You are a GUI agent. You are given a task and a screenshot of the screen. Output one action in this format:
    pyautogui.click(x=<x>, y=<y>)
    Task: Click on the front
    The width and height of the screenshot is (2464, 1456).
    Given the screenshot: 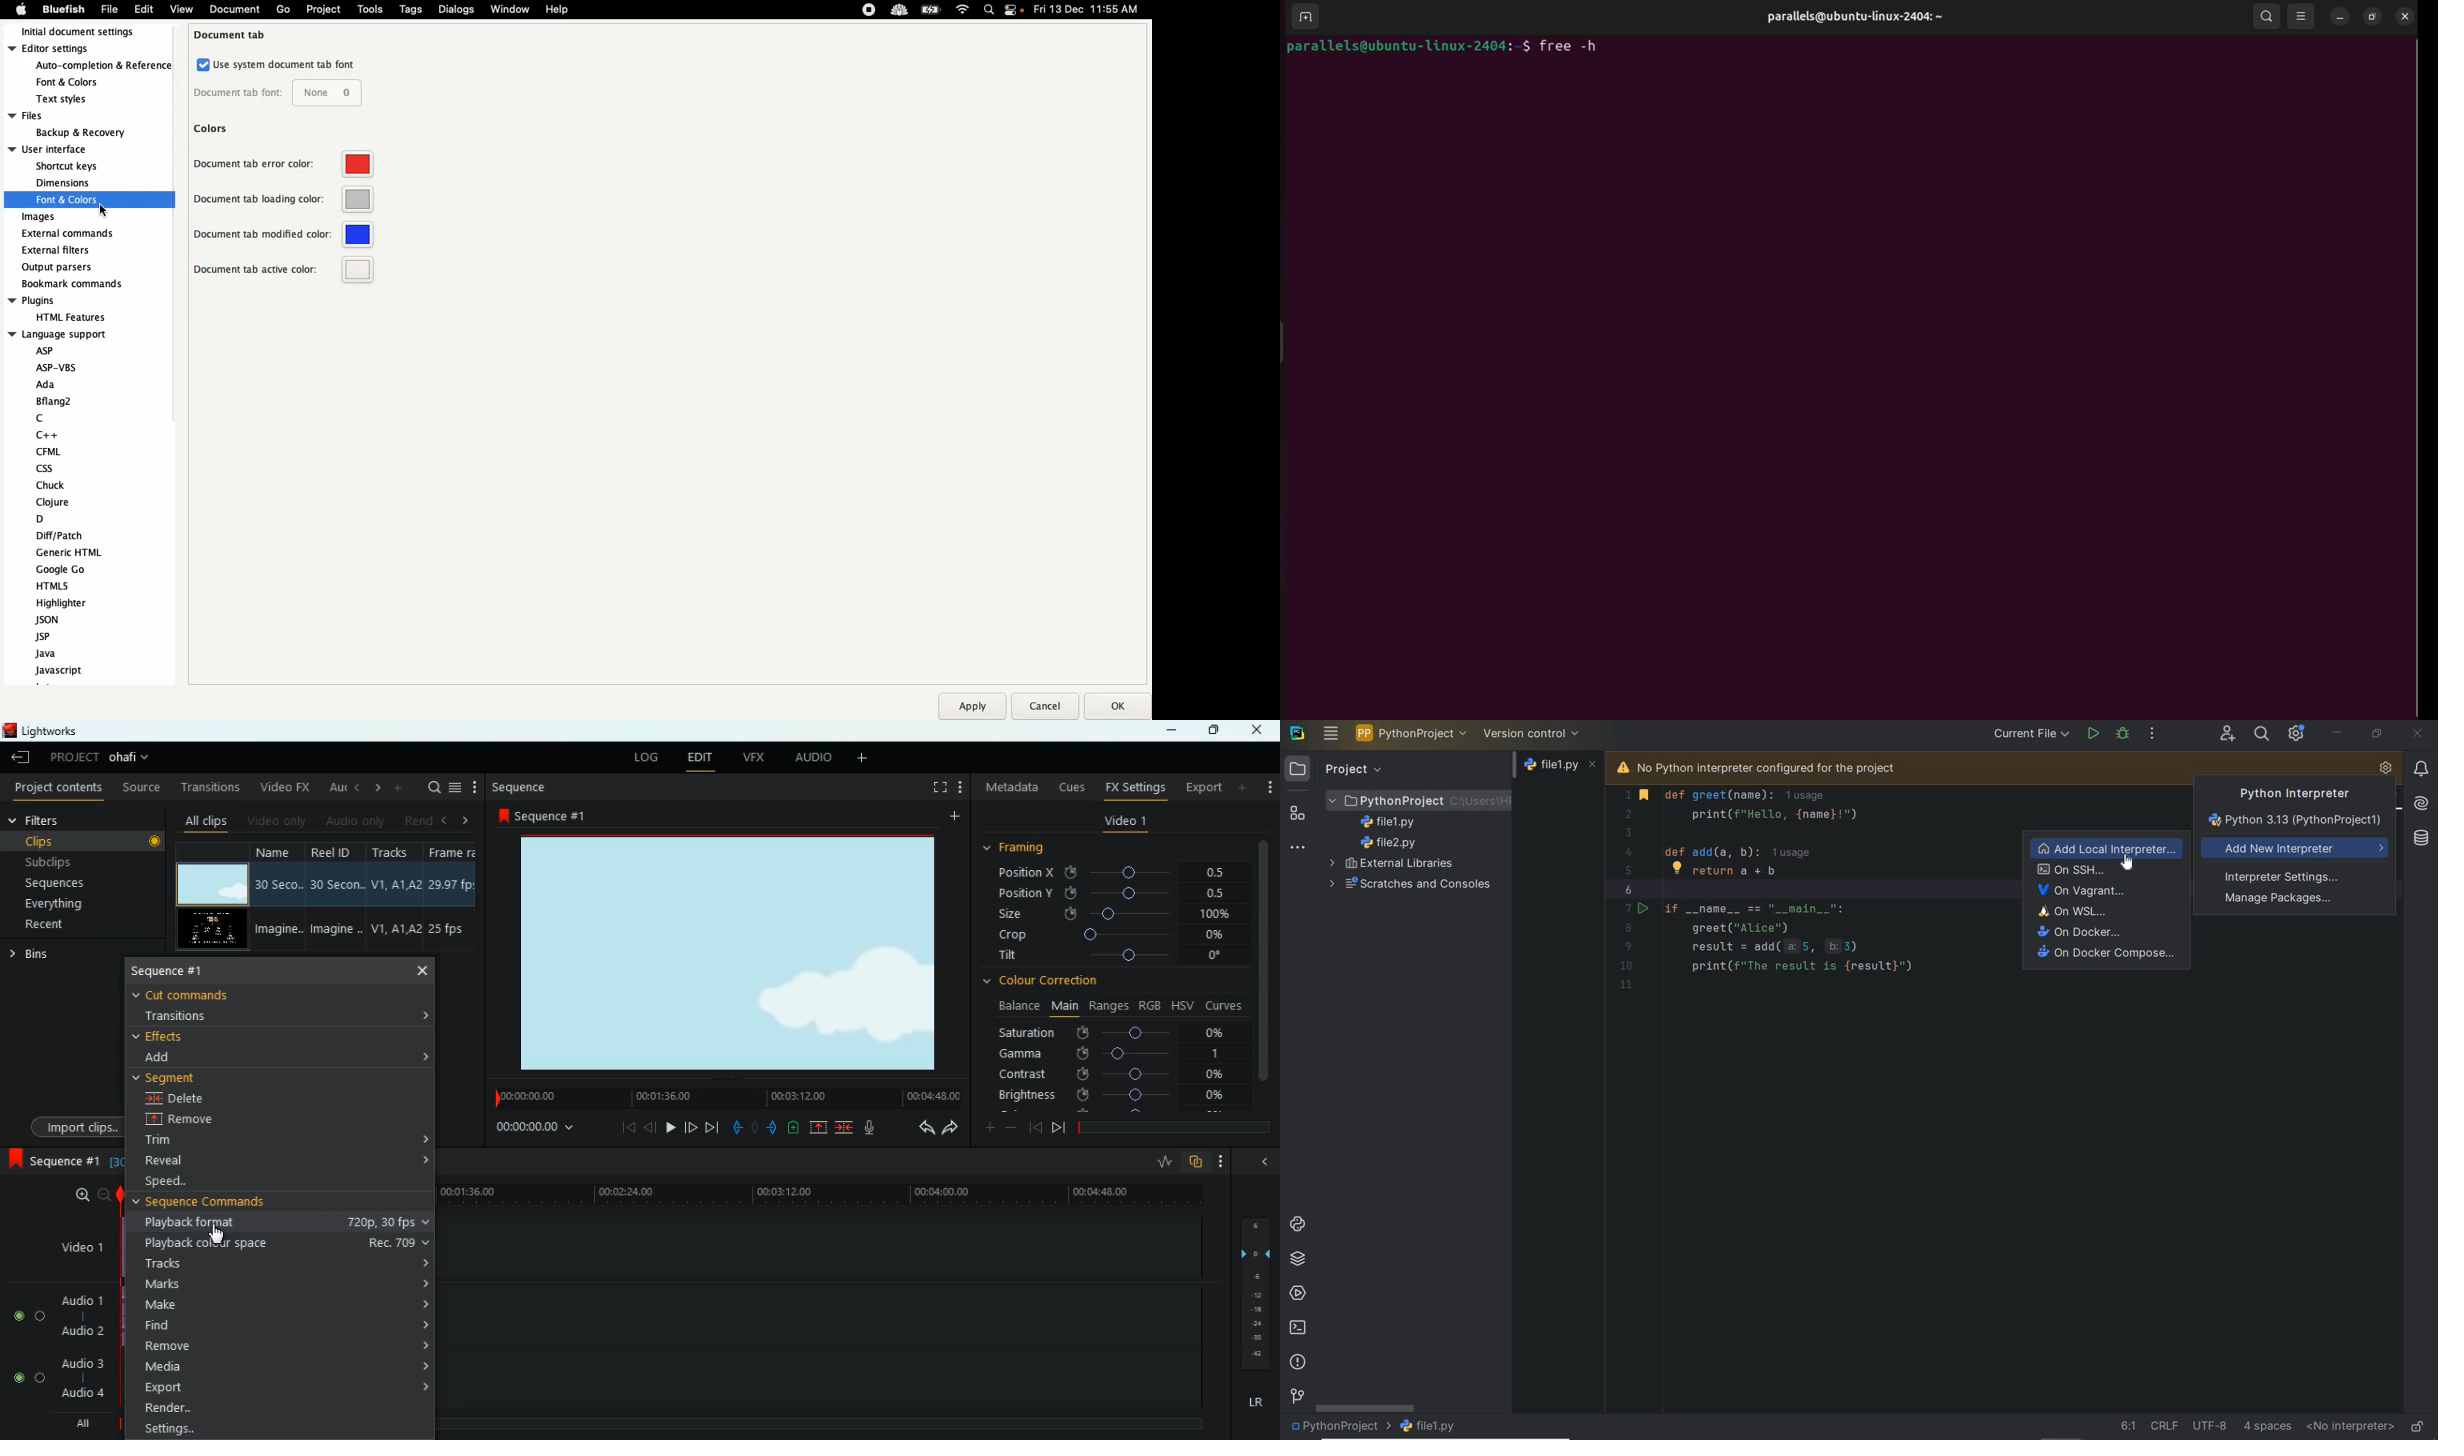 What is the action you would take?
    pyautogui.click(x=1058, y=1129)
    